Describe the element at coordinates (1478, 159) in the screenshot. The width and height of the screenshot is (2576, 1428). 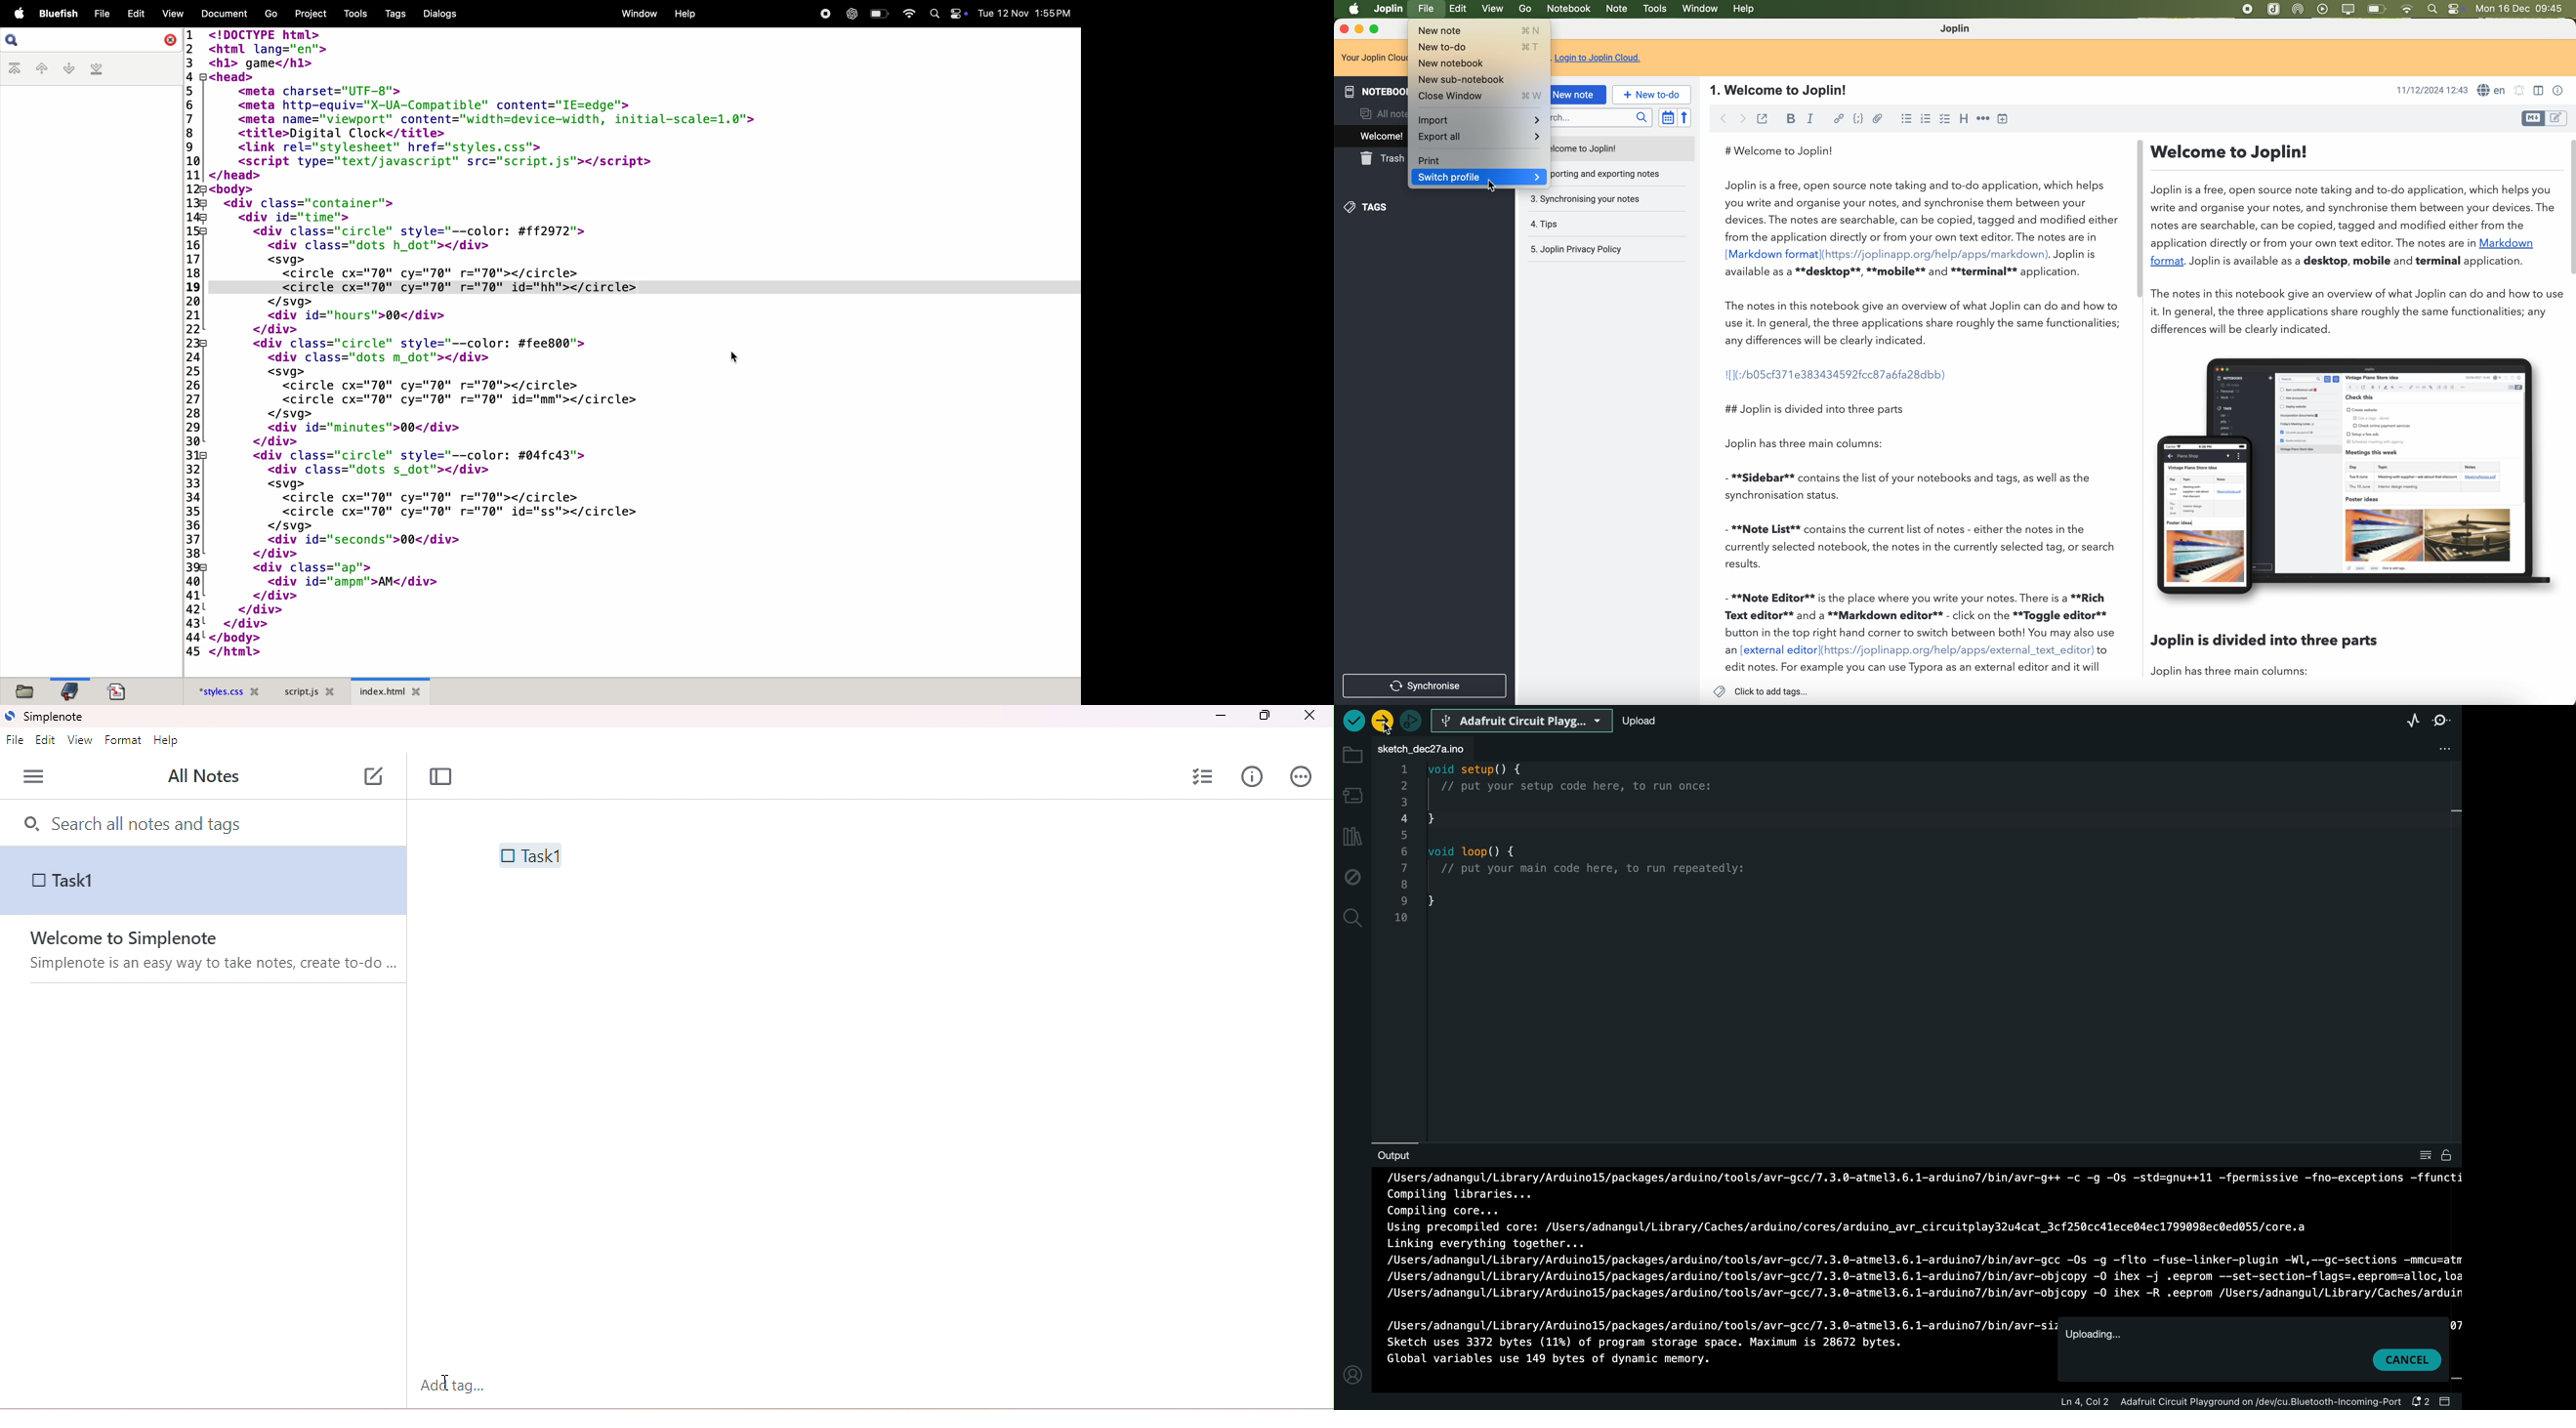
I see `Print` at that location.